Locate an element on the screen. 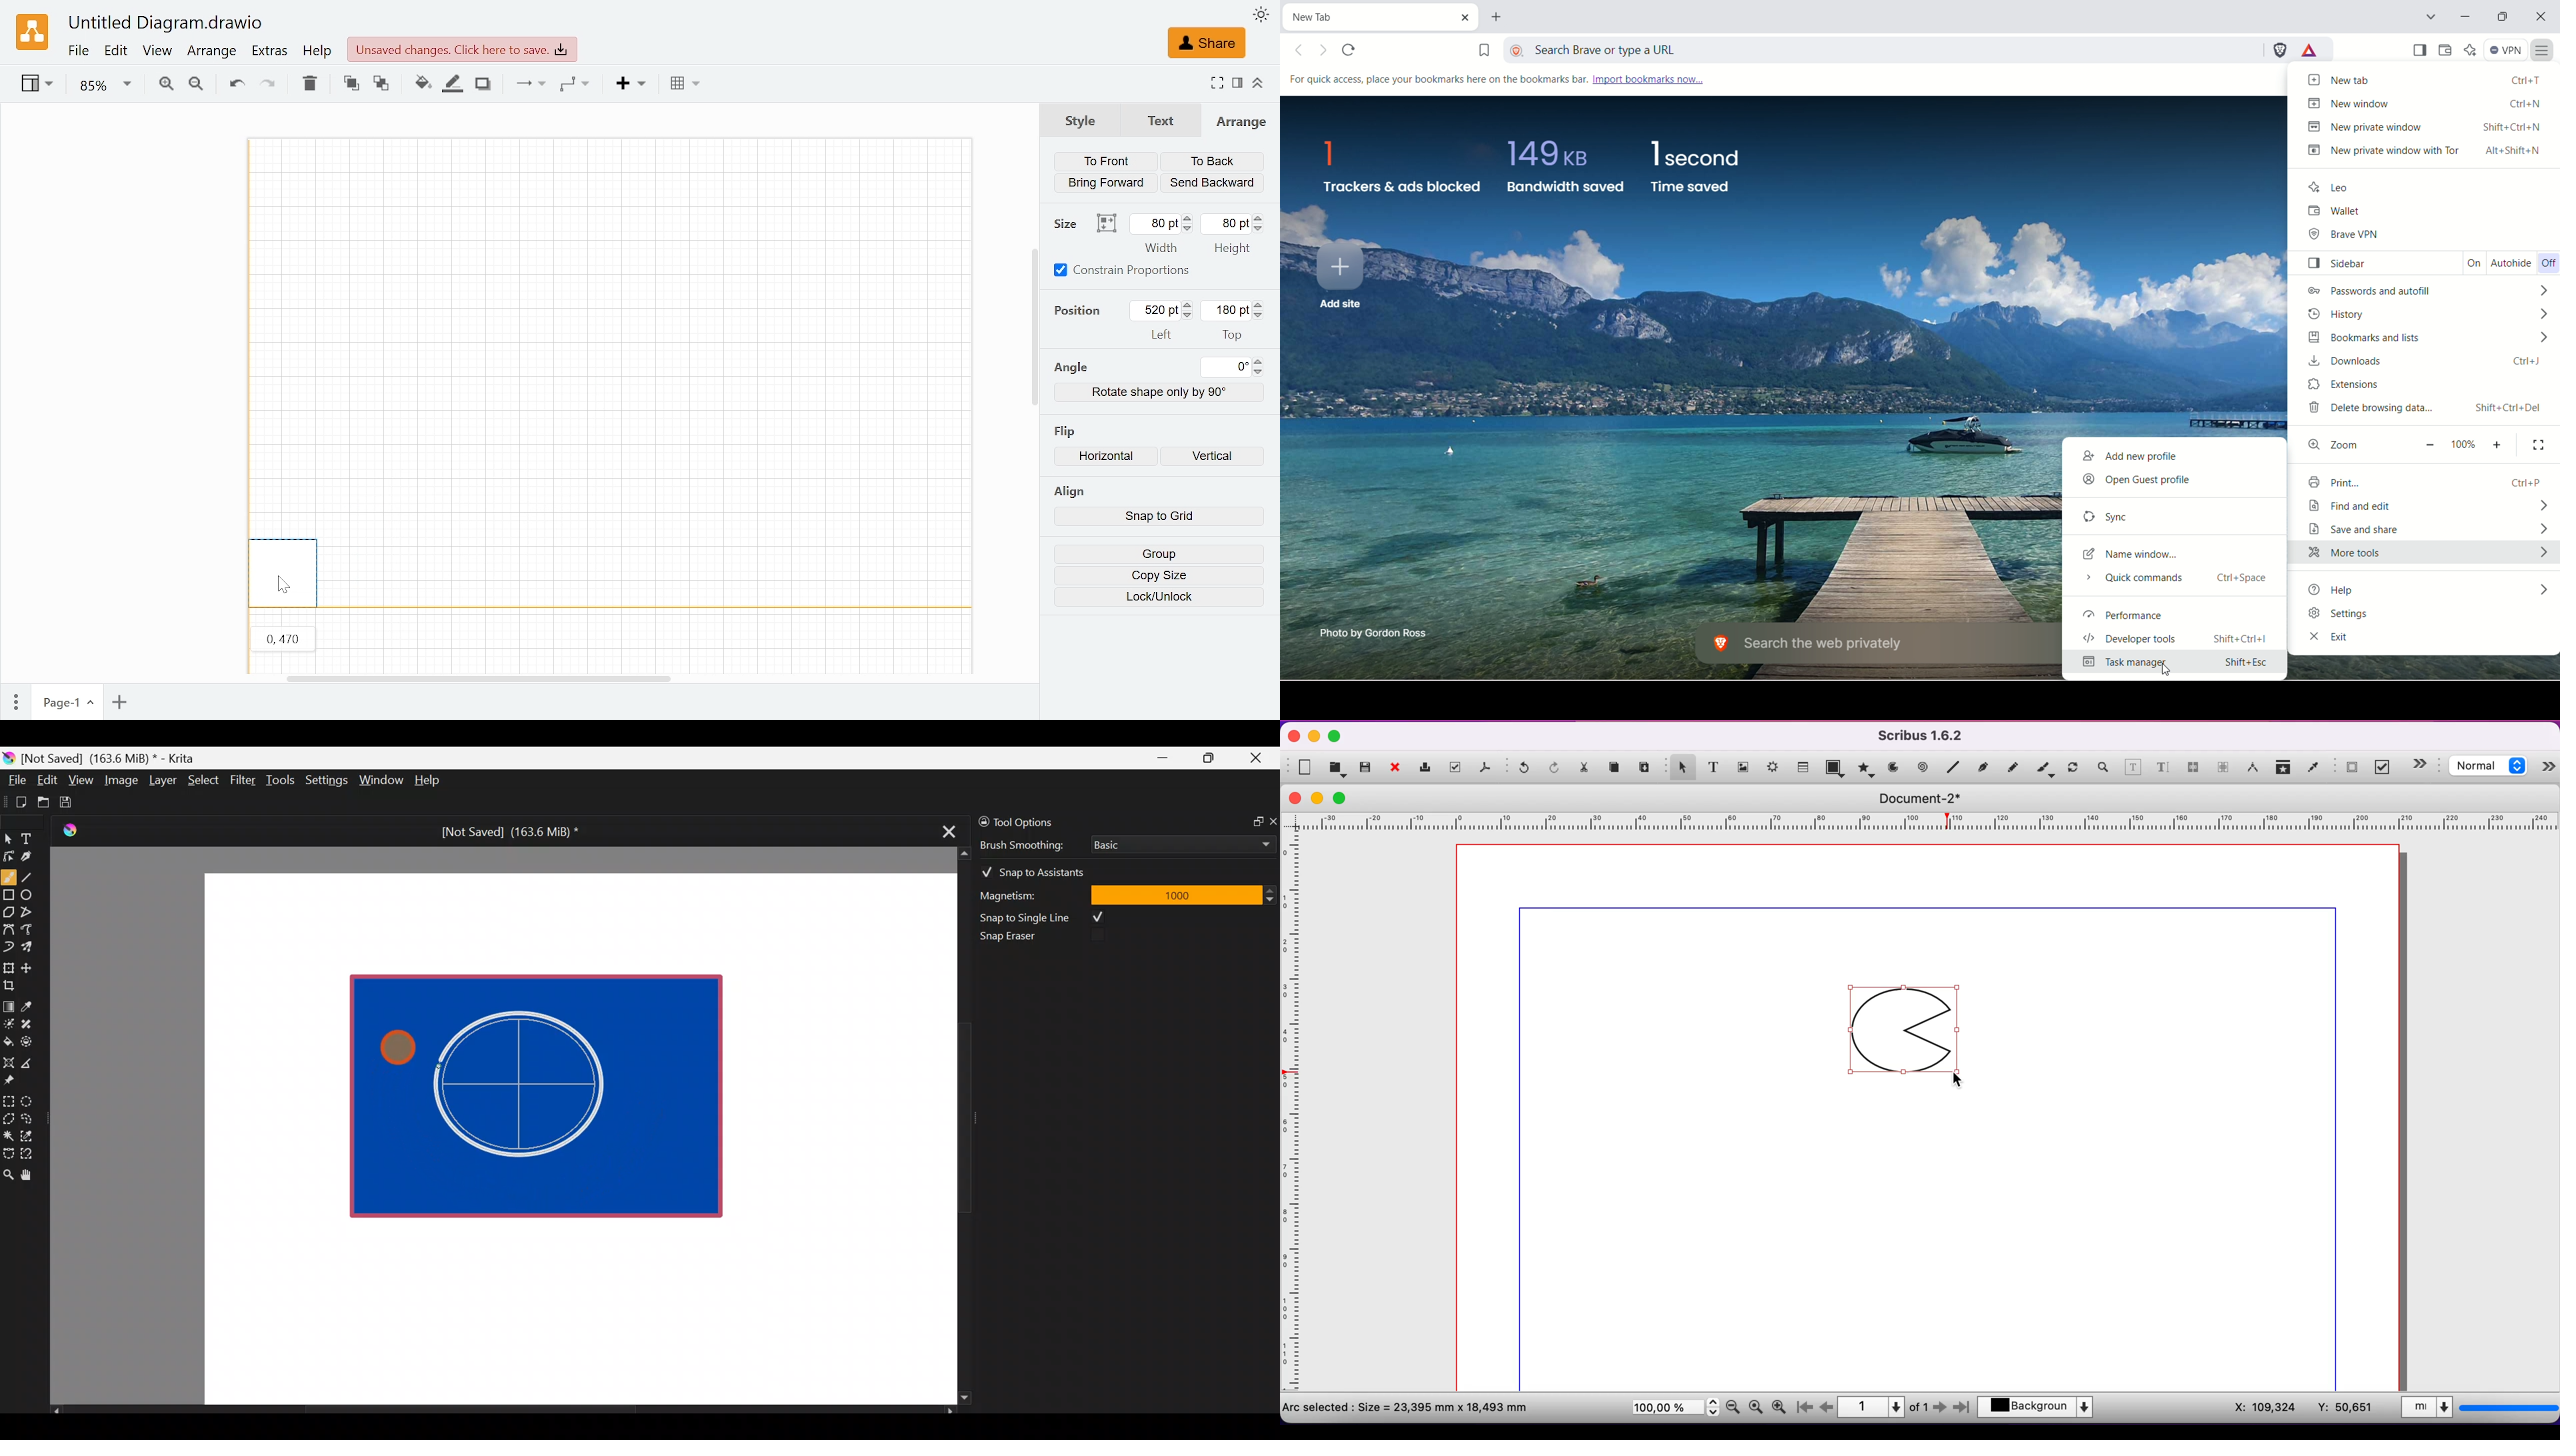 This screenshot has width=2576, height=1456. Insert is located at coordinates (633, 85).